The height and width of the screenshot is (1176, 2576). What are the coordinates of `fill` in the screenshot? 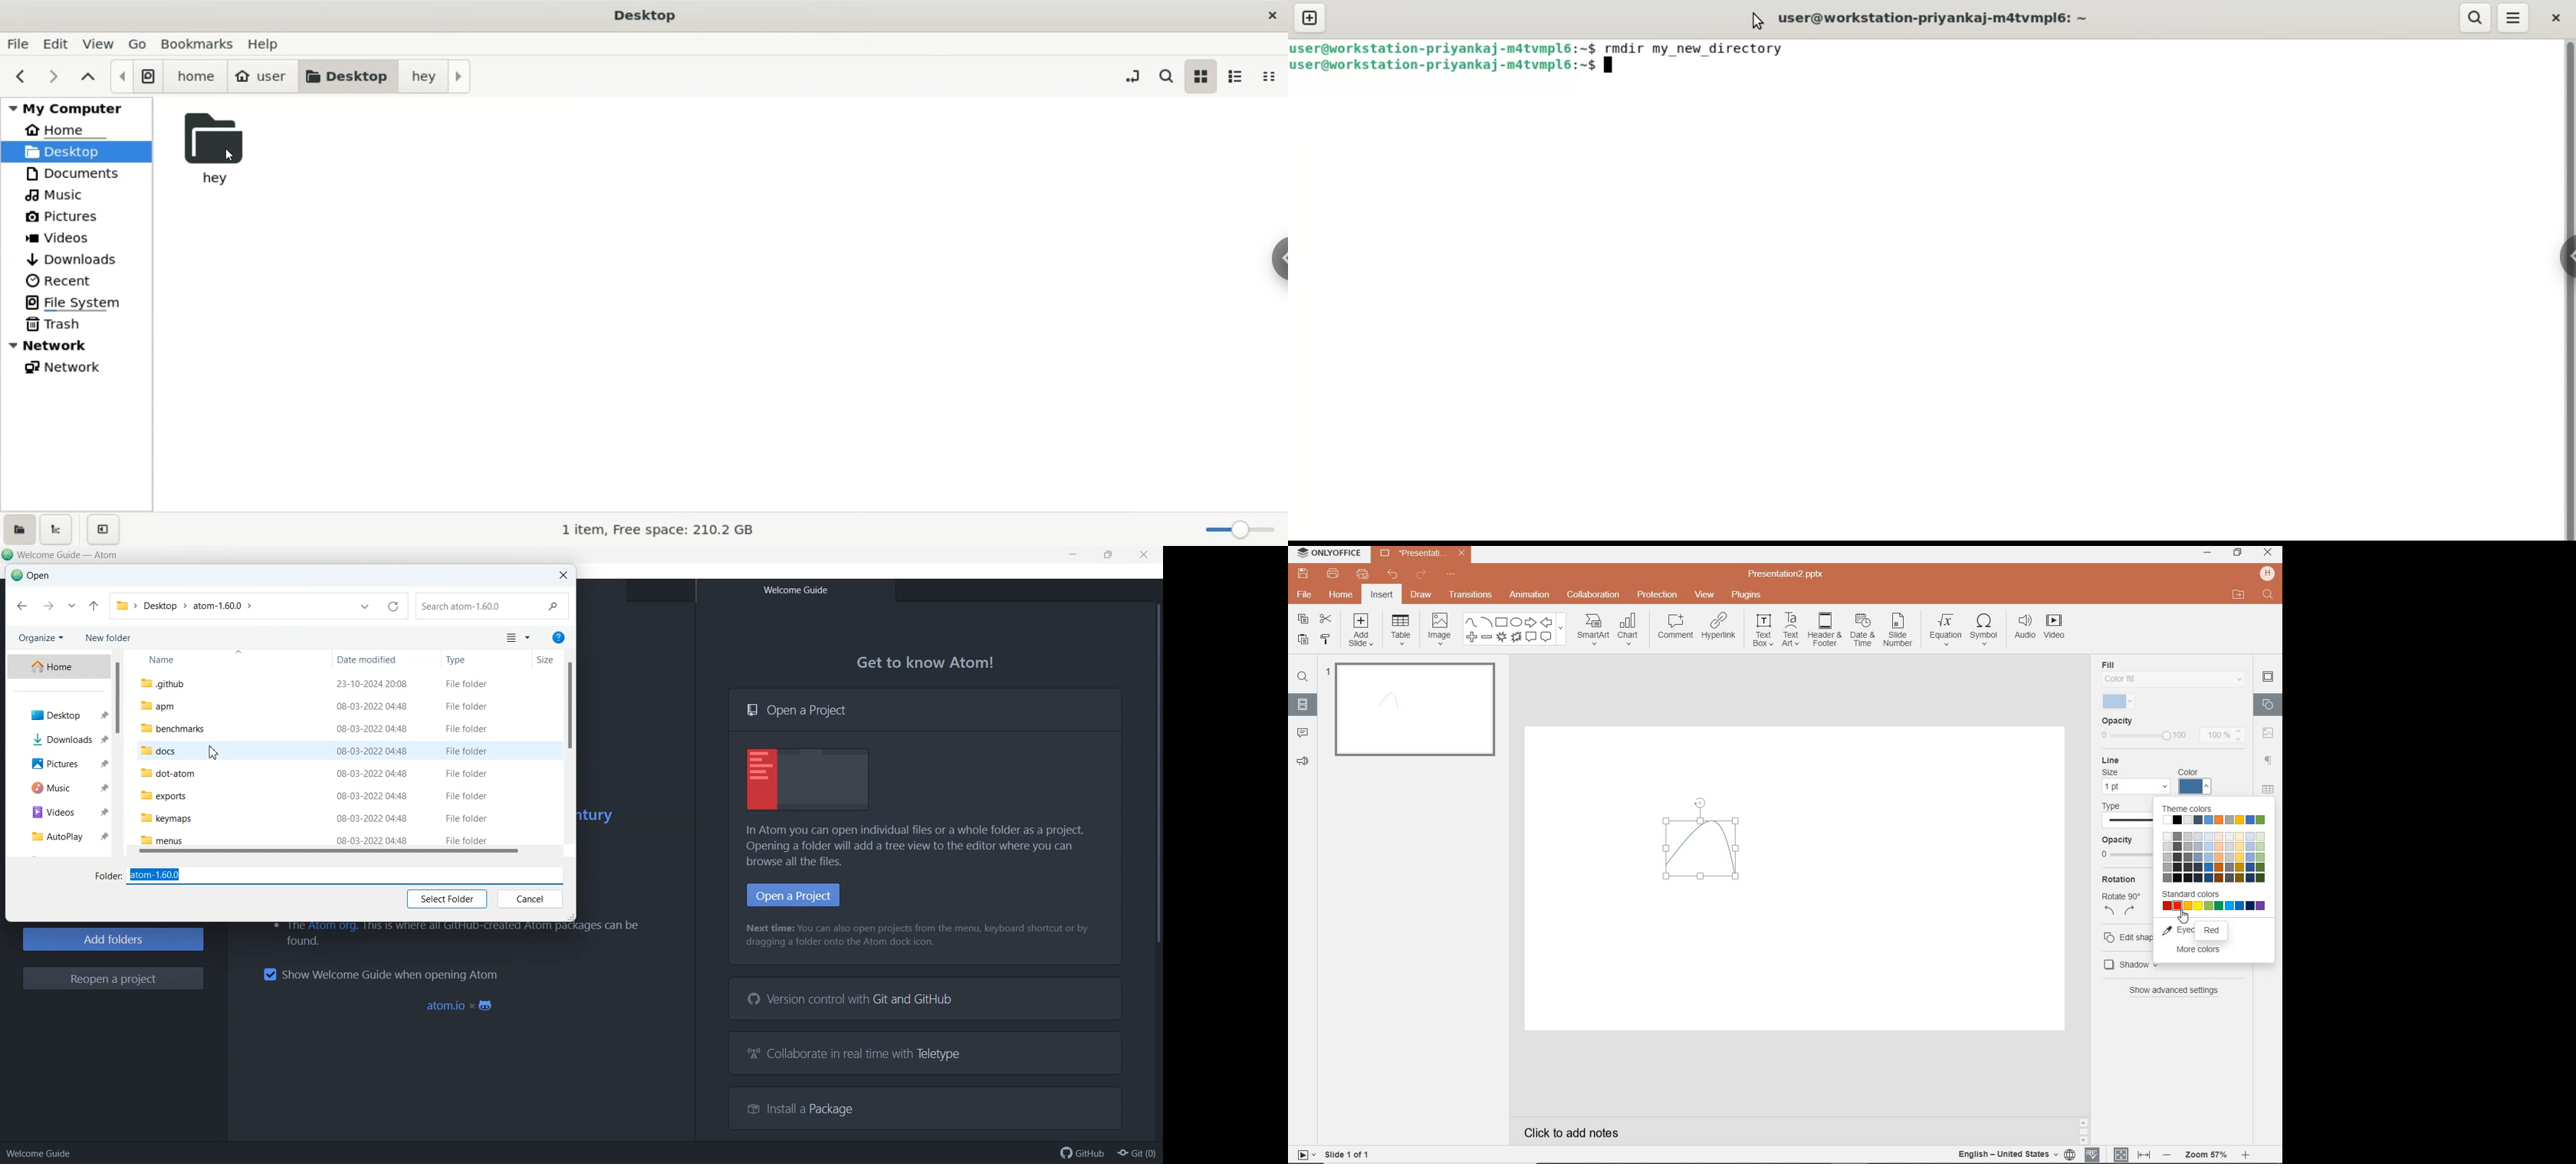 It's located at (2175, 674).